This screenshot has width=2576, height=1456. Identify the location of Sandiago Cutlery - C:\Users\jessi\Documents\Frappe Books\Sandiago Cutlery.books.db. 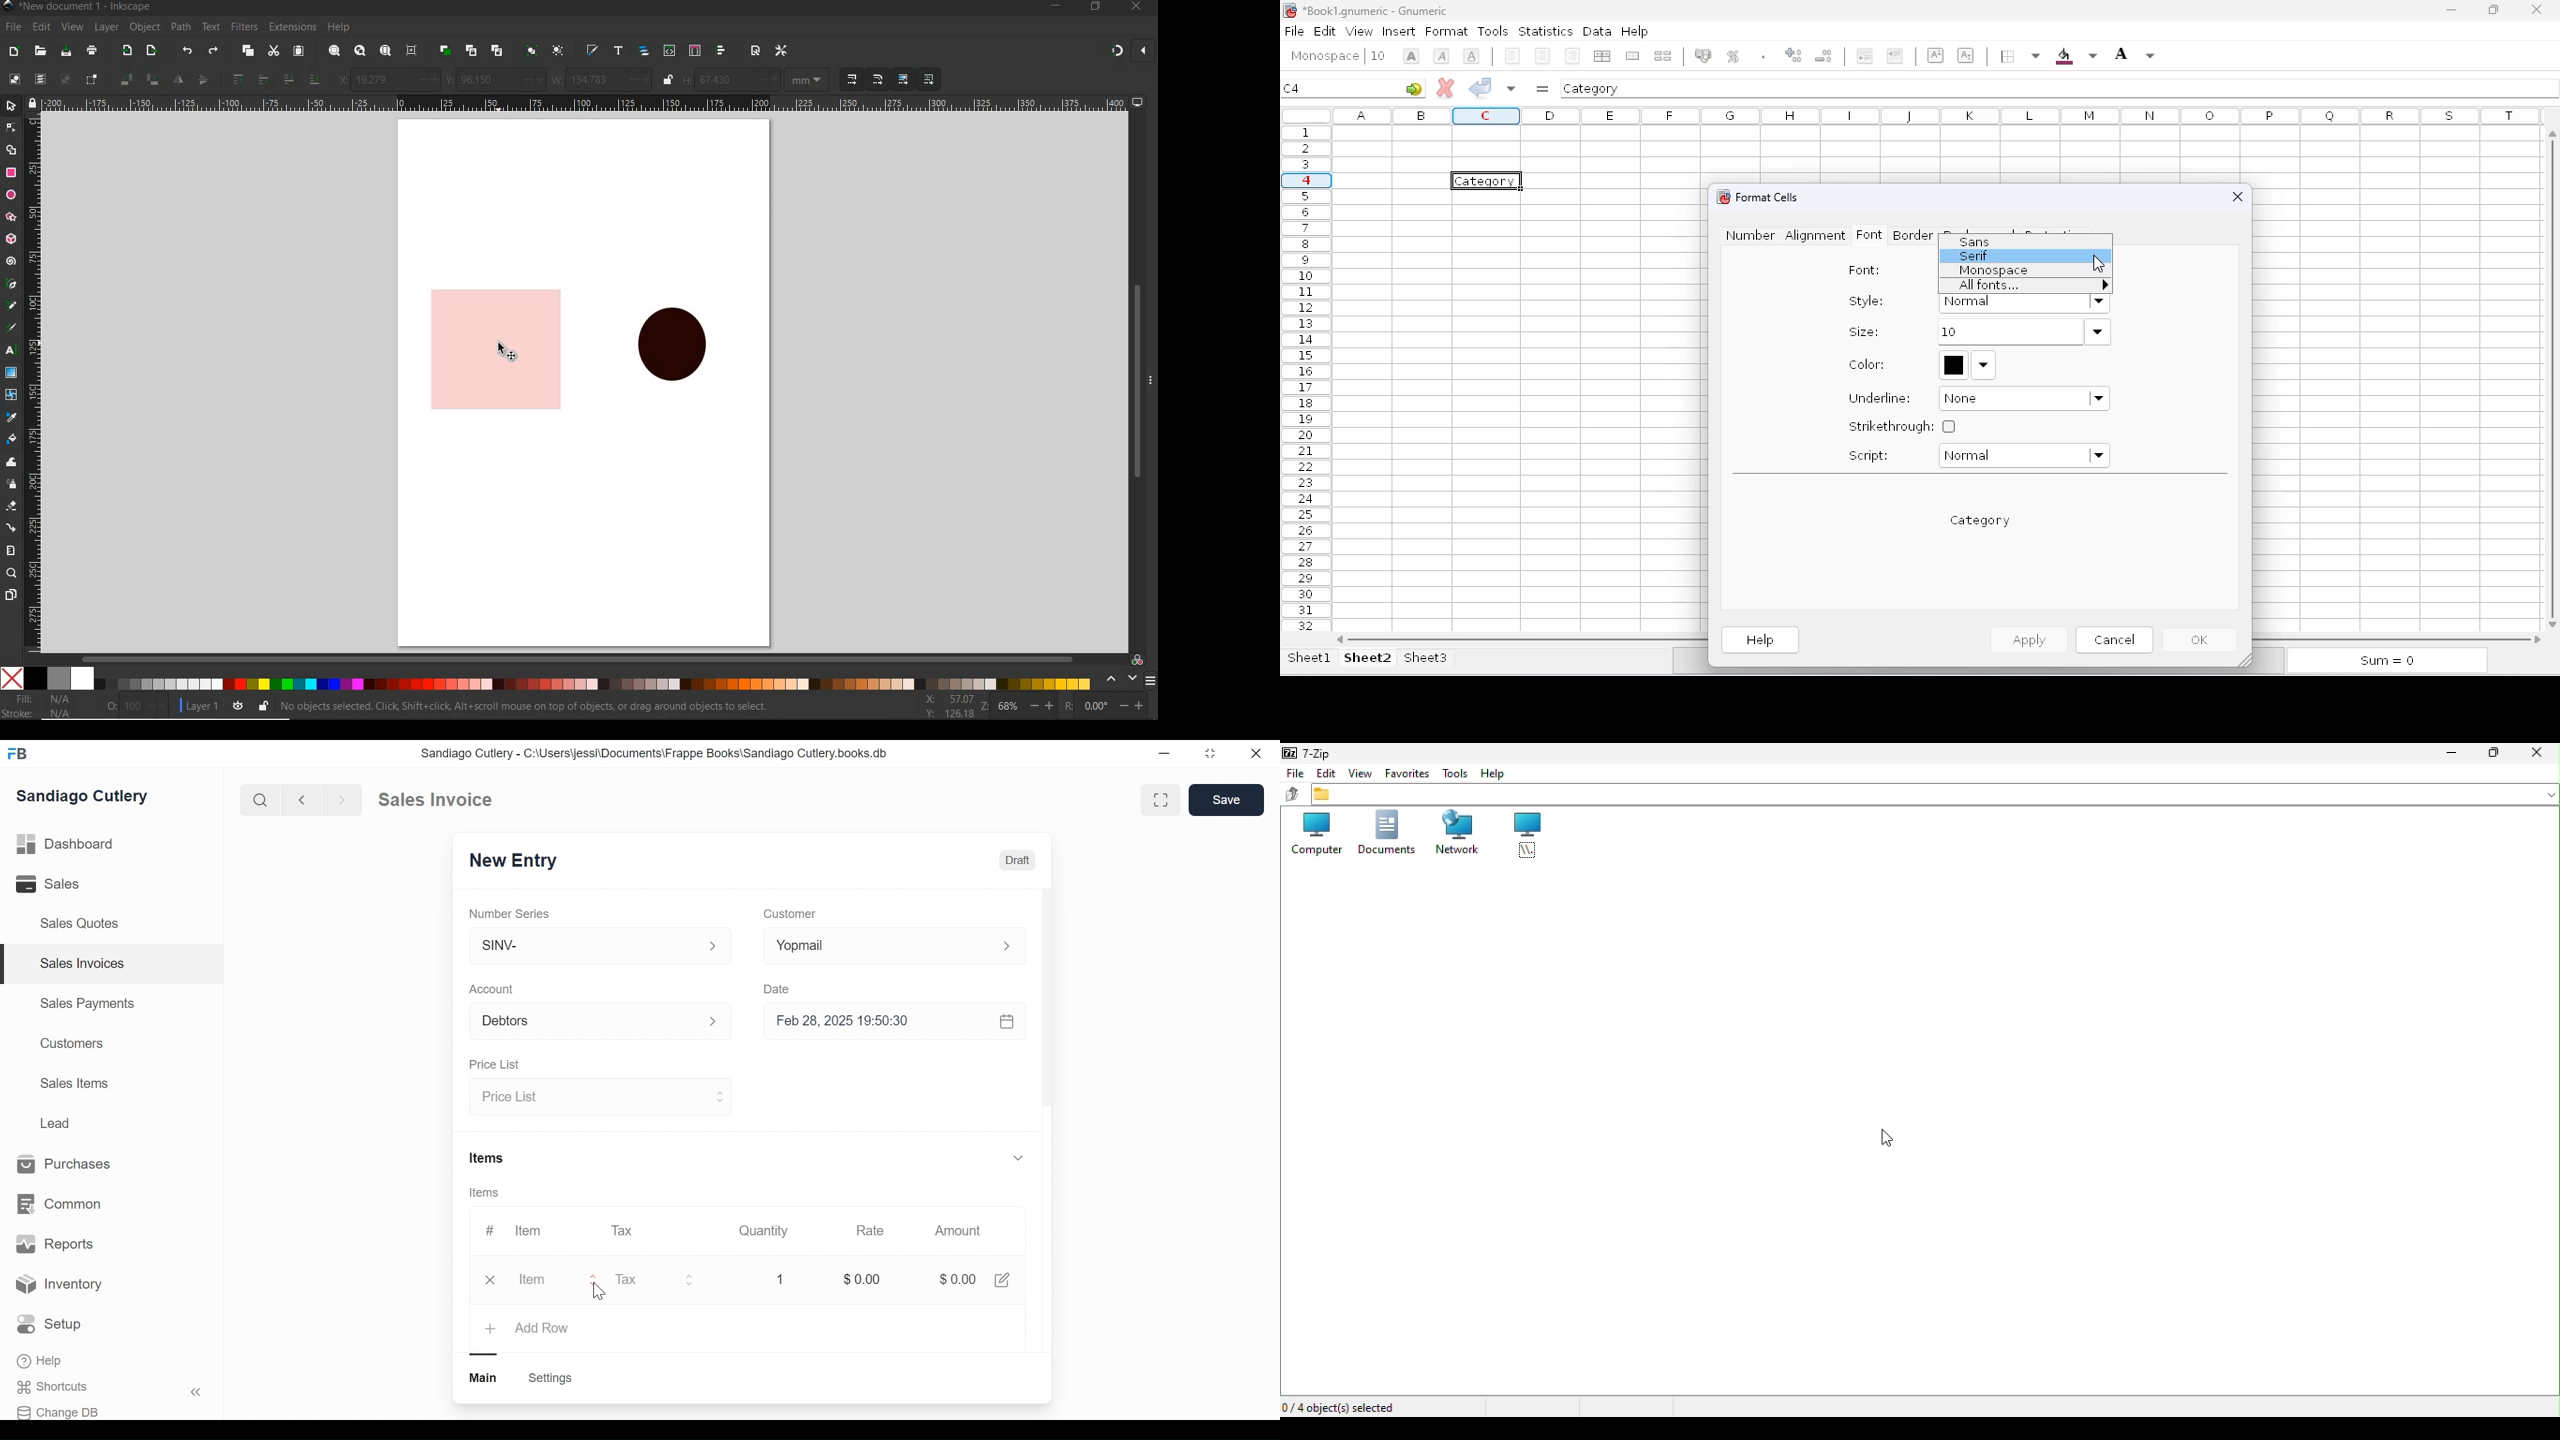
(653, 753).